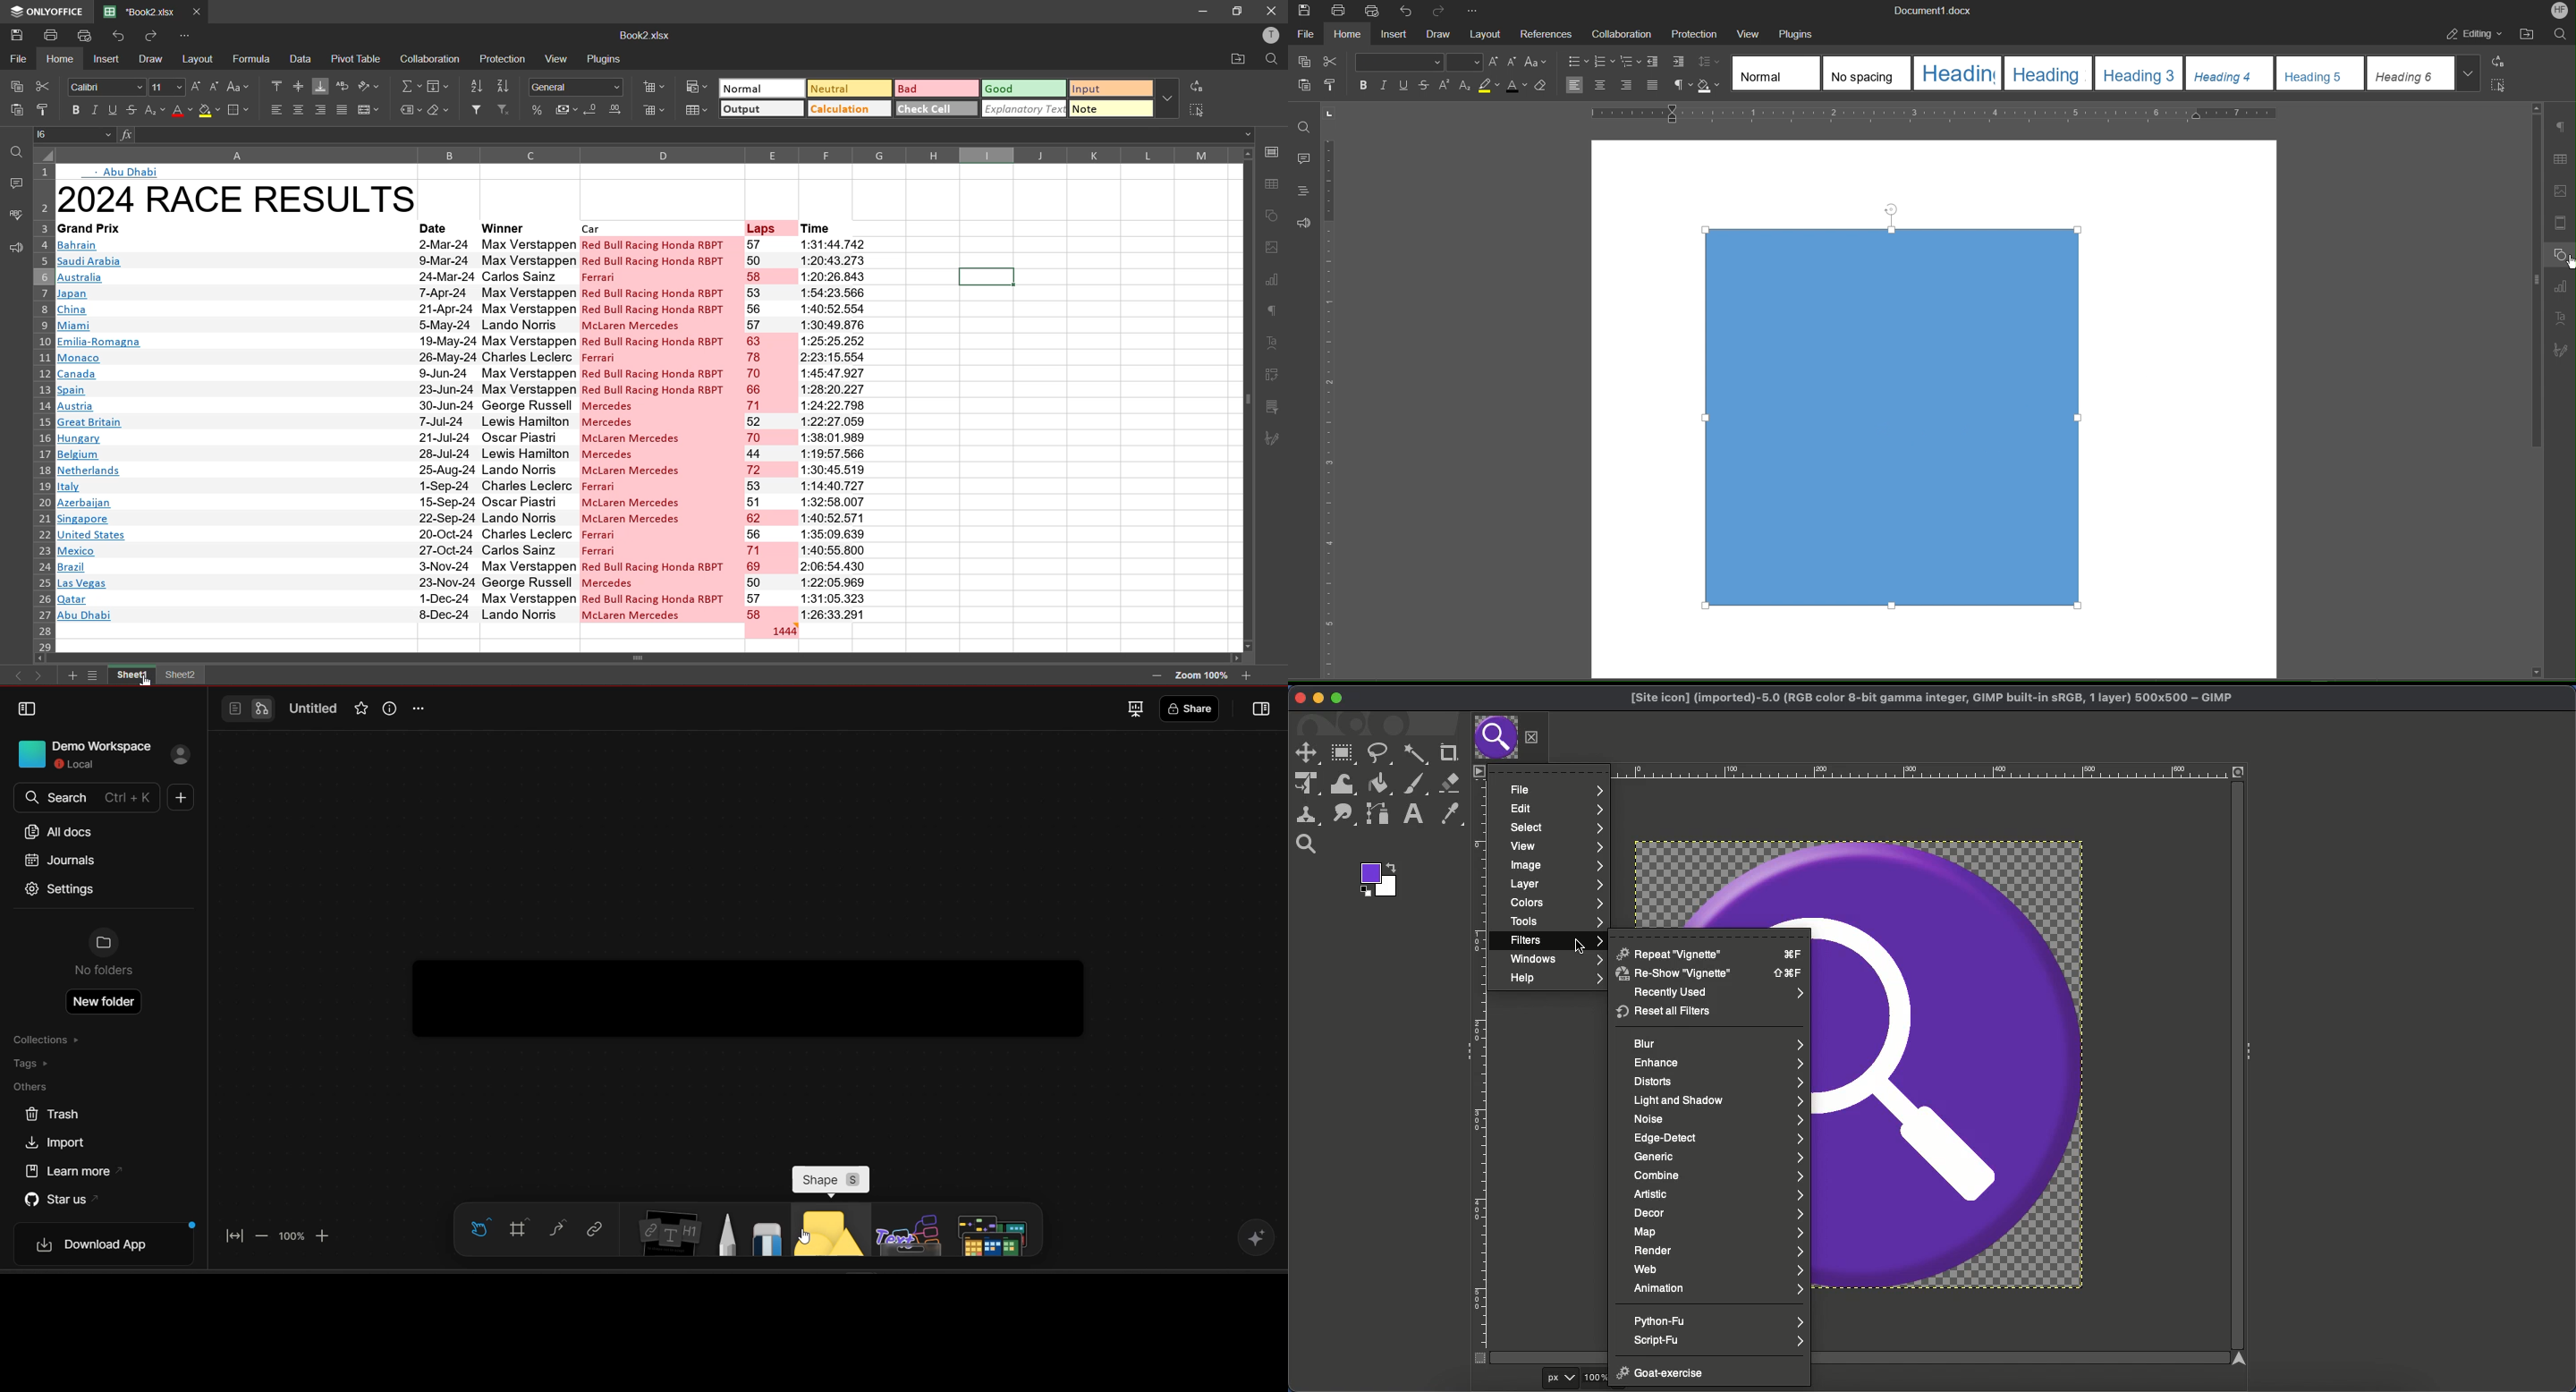 This screenshot has height=1400, width=2576. Describe the element at coordinates (1408, 85) in the screenshot. I see `Underline` at that location.